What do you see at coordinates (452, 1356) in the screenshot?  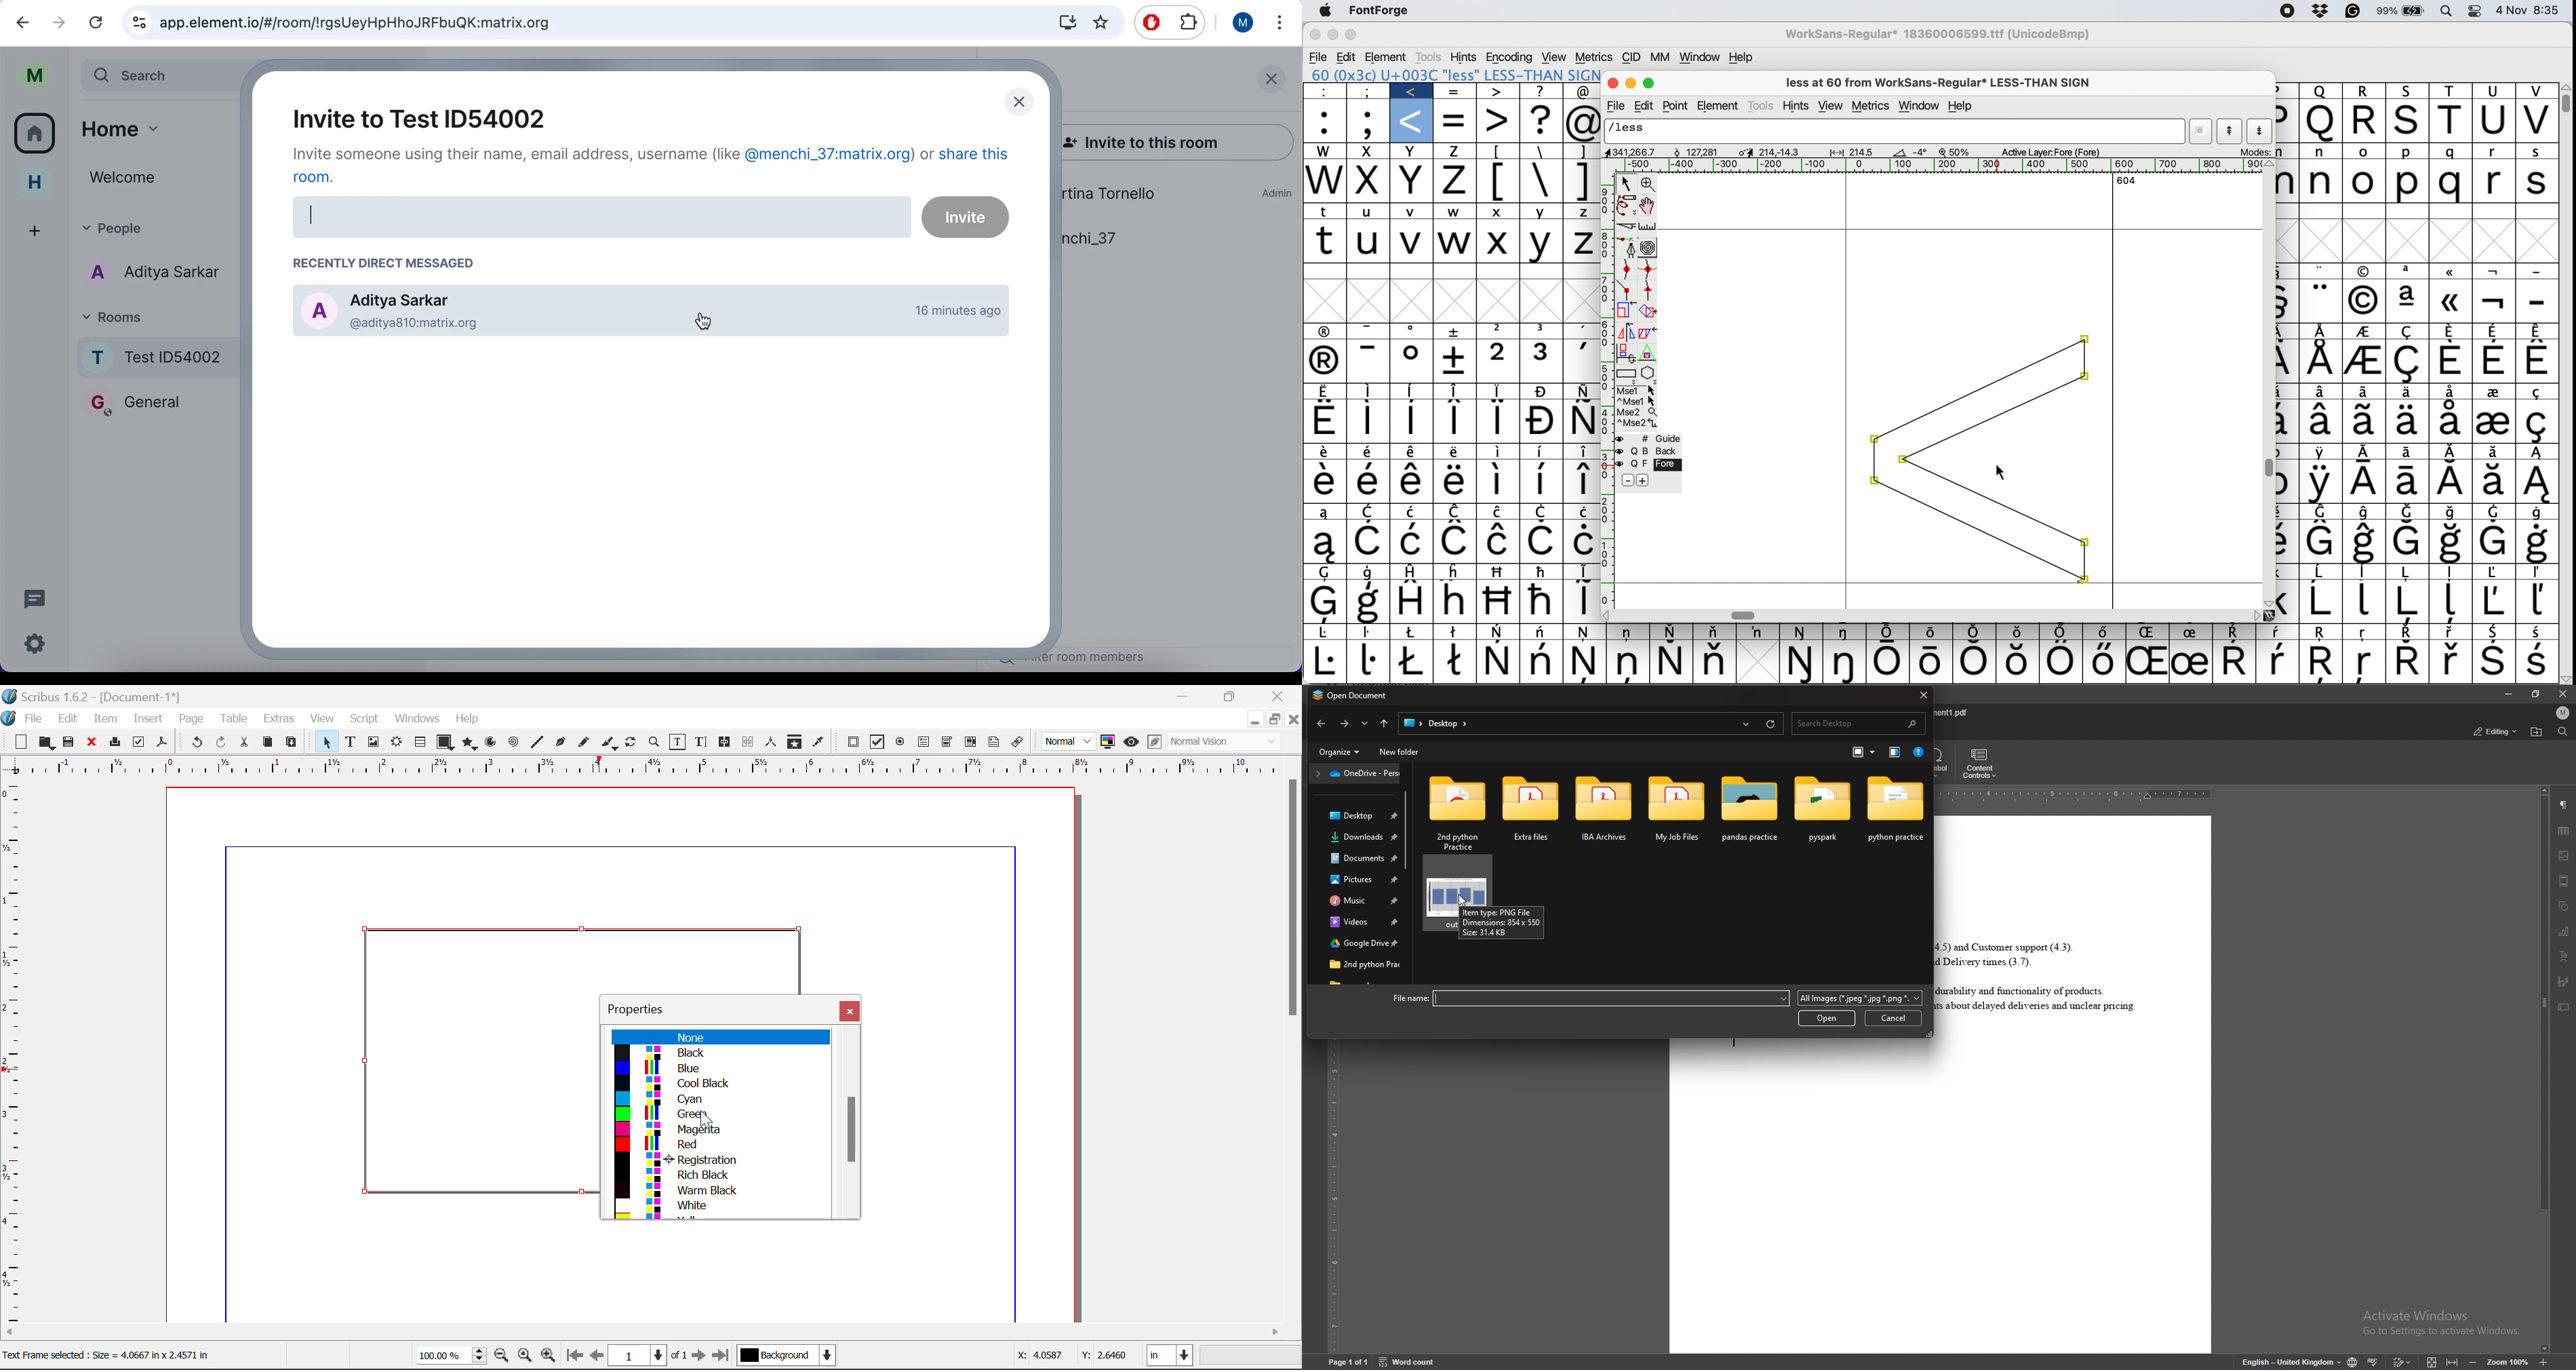 I see `Zoom 100%` at bounding box center [452, 1356].